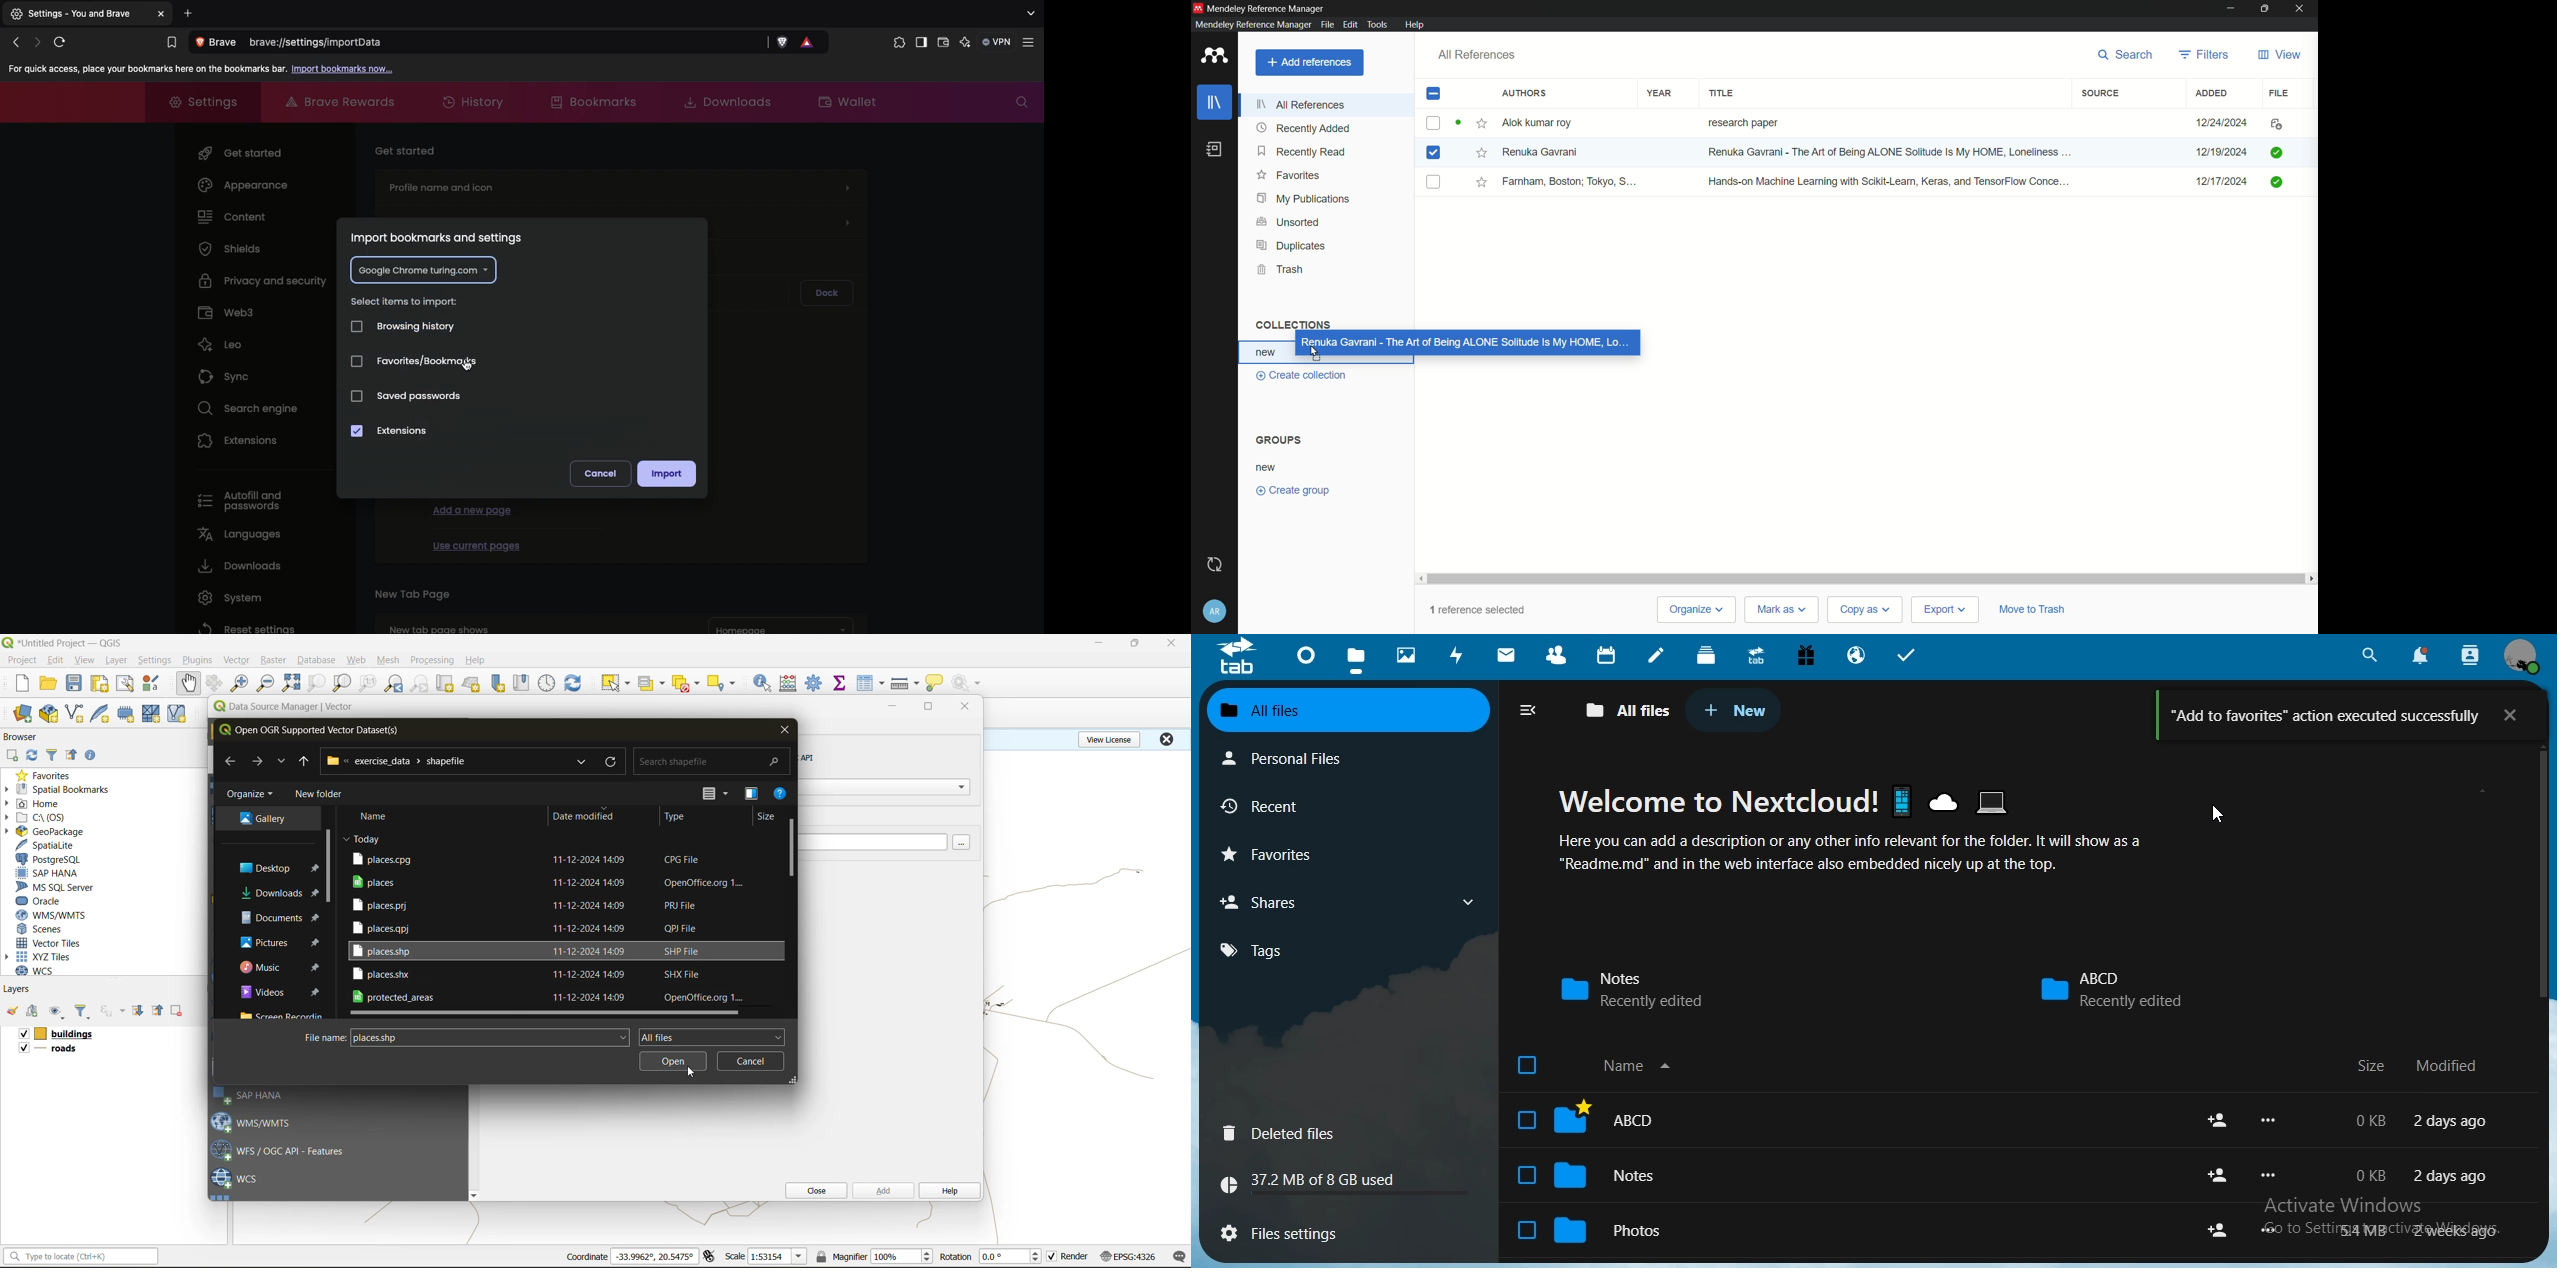 The height and width of the screenshot is (1288, 2576). I want to click on coordinates, so click(586, 1257).